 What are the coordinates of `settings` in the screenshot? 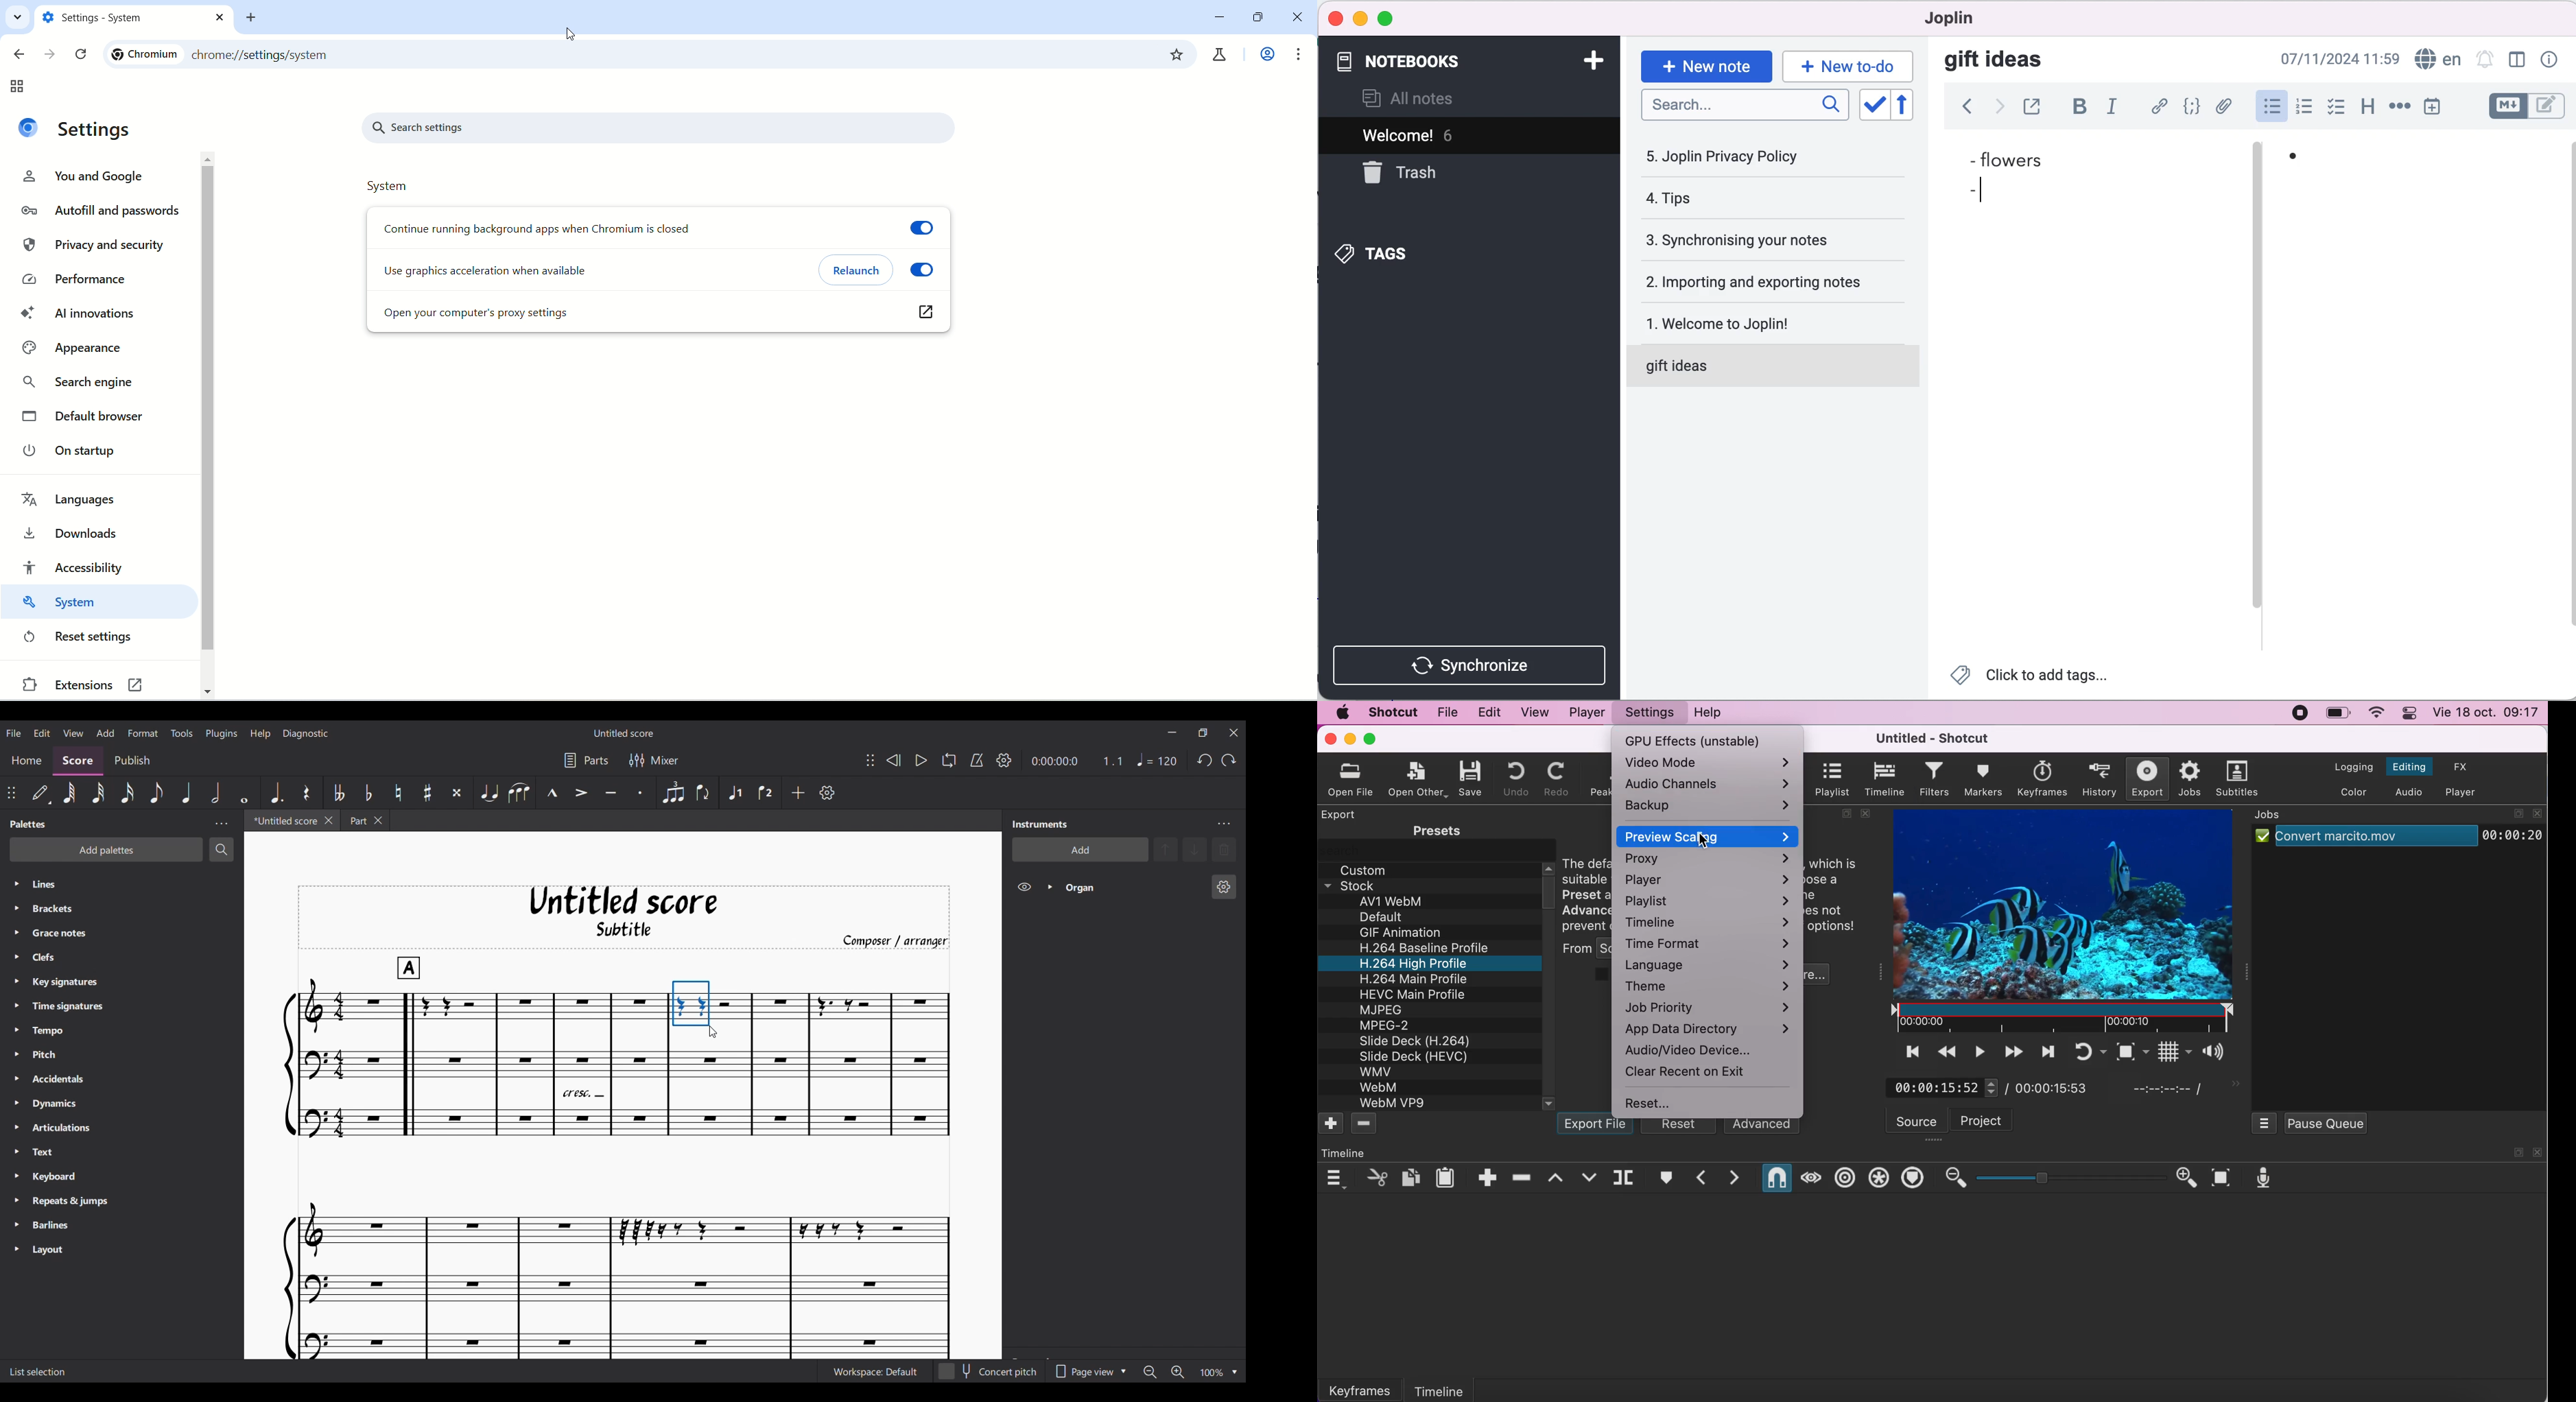 It's located at (96, 130).